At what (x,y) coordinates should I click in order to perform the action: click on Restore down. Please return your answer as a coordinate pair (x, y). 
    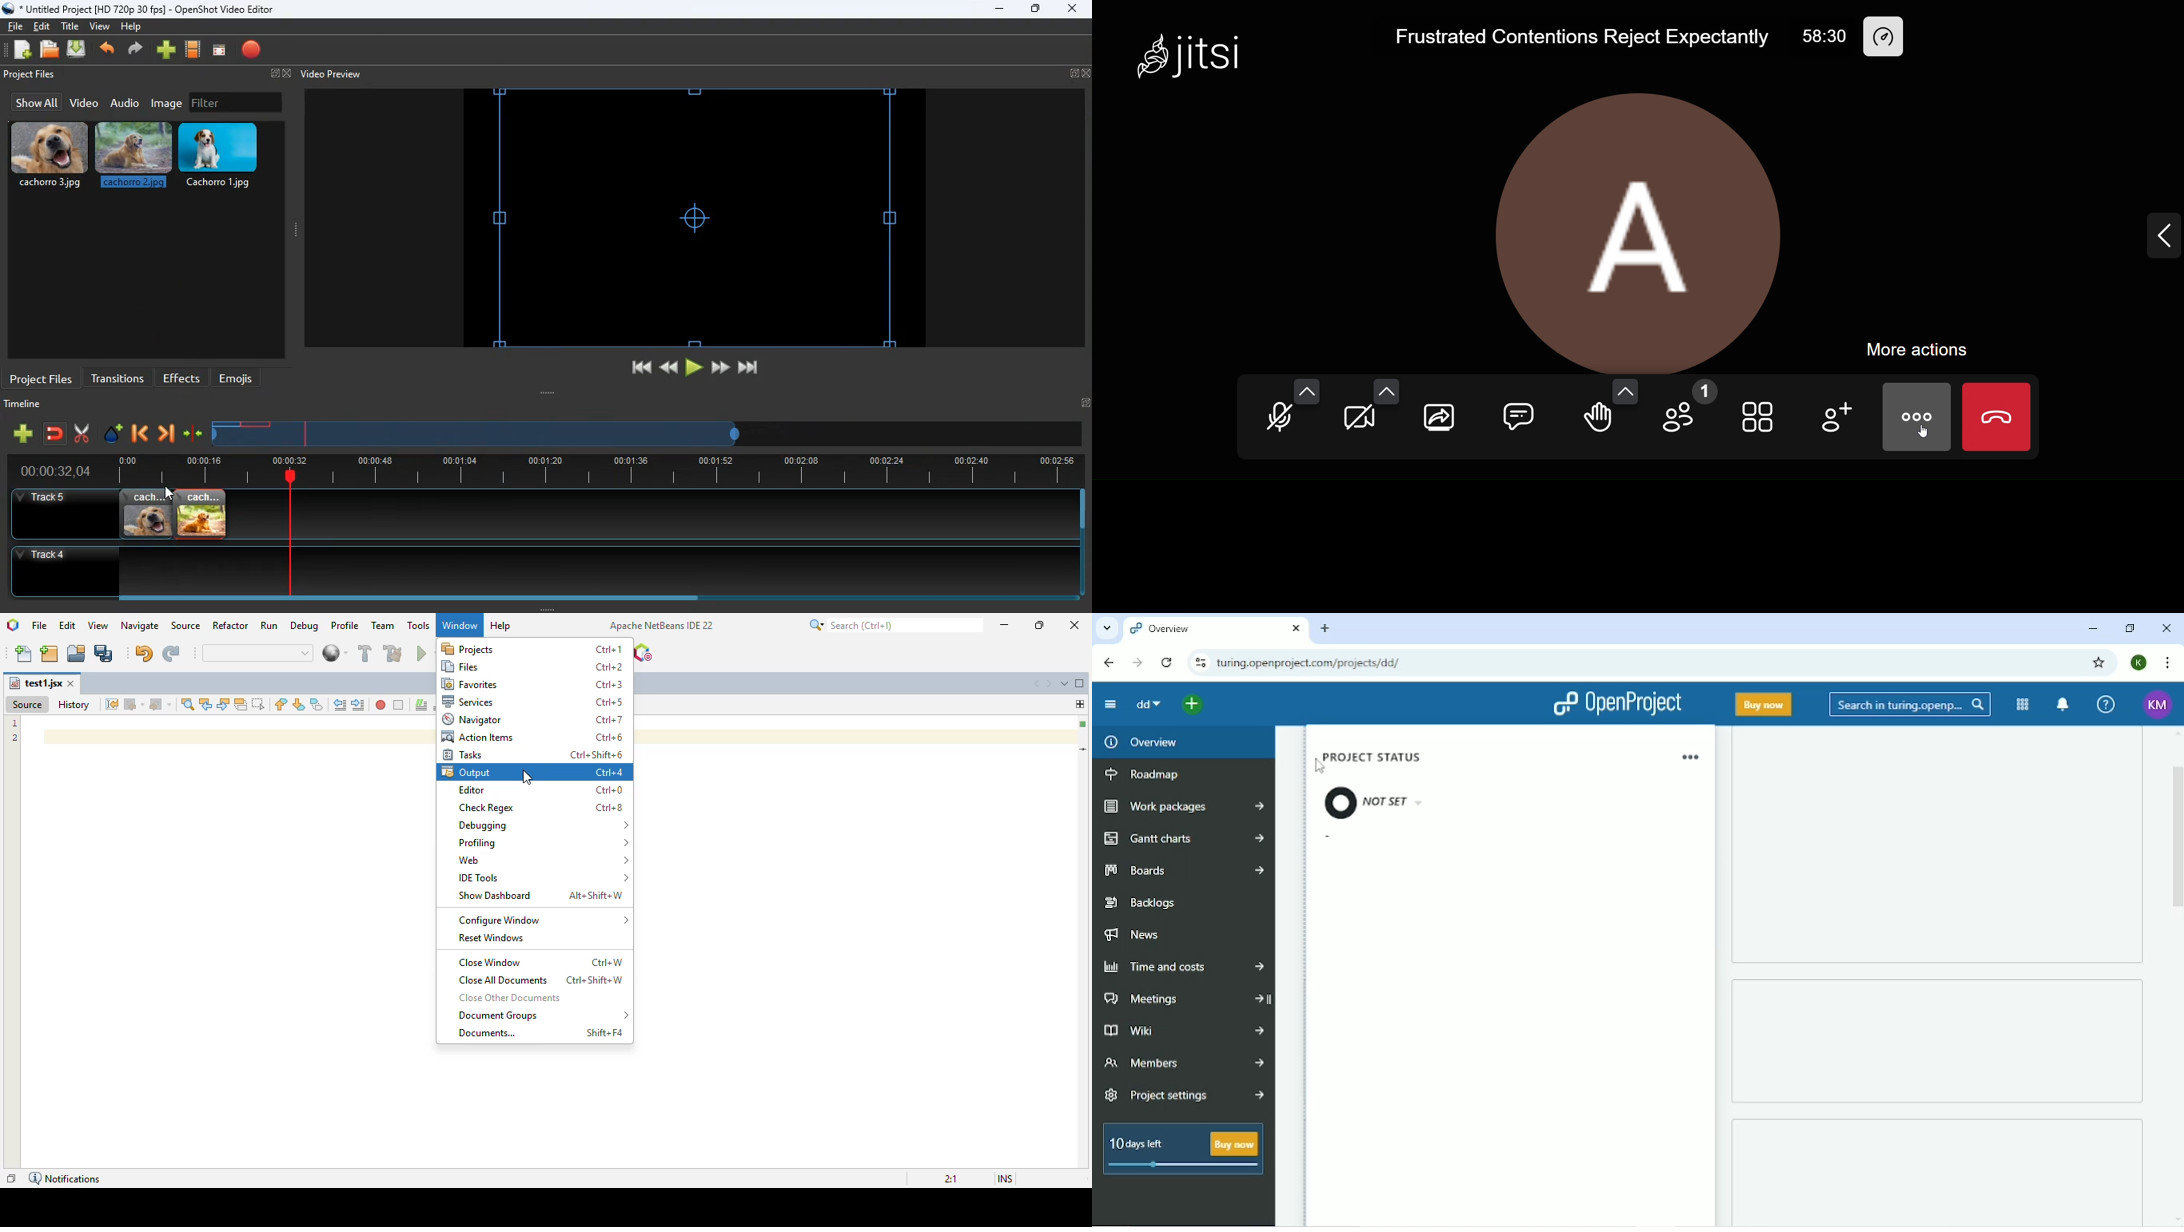
    Looking at the image, I should click on (2129, 628).